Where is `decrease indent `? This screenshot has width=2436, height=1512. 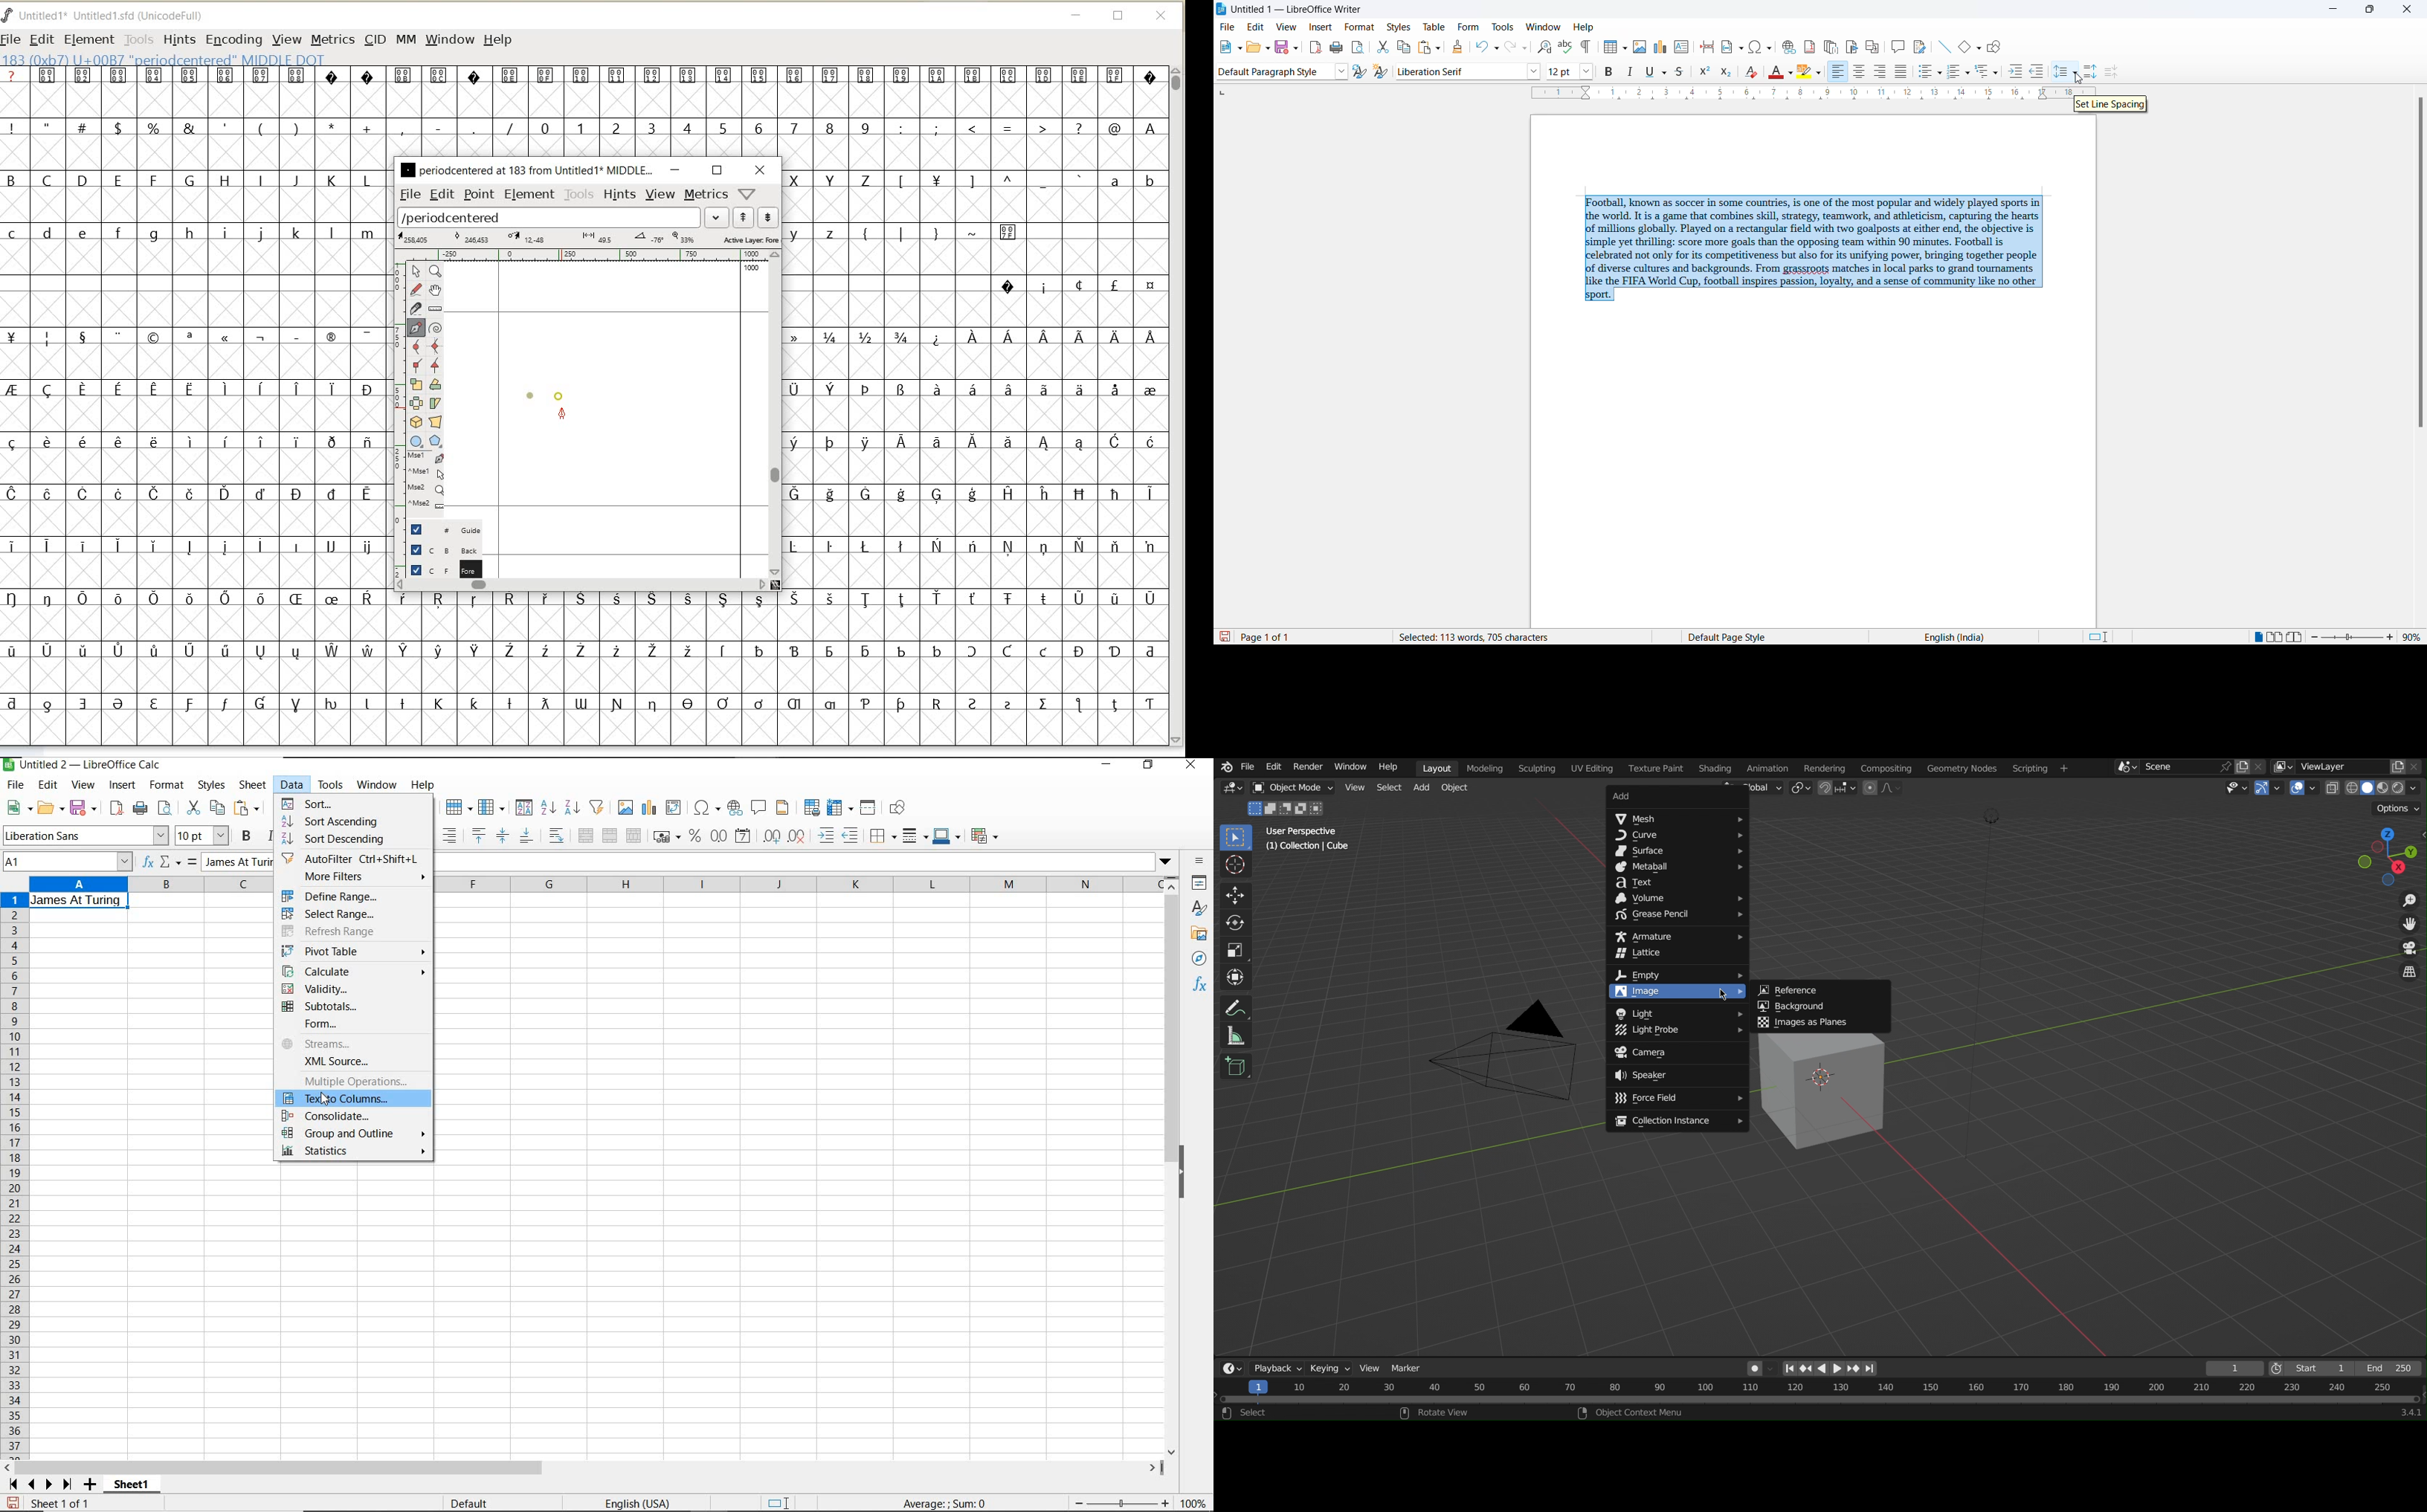 decrease indent  is located at coordinates (2038, 71).